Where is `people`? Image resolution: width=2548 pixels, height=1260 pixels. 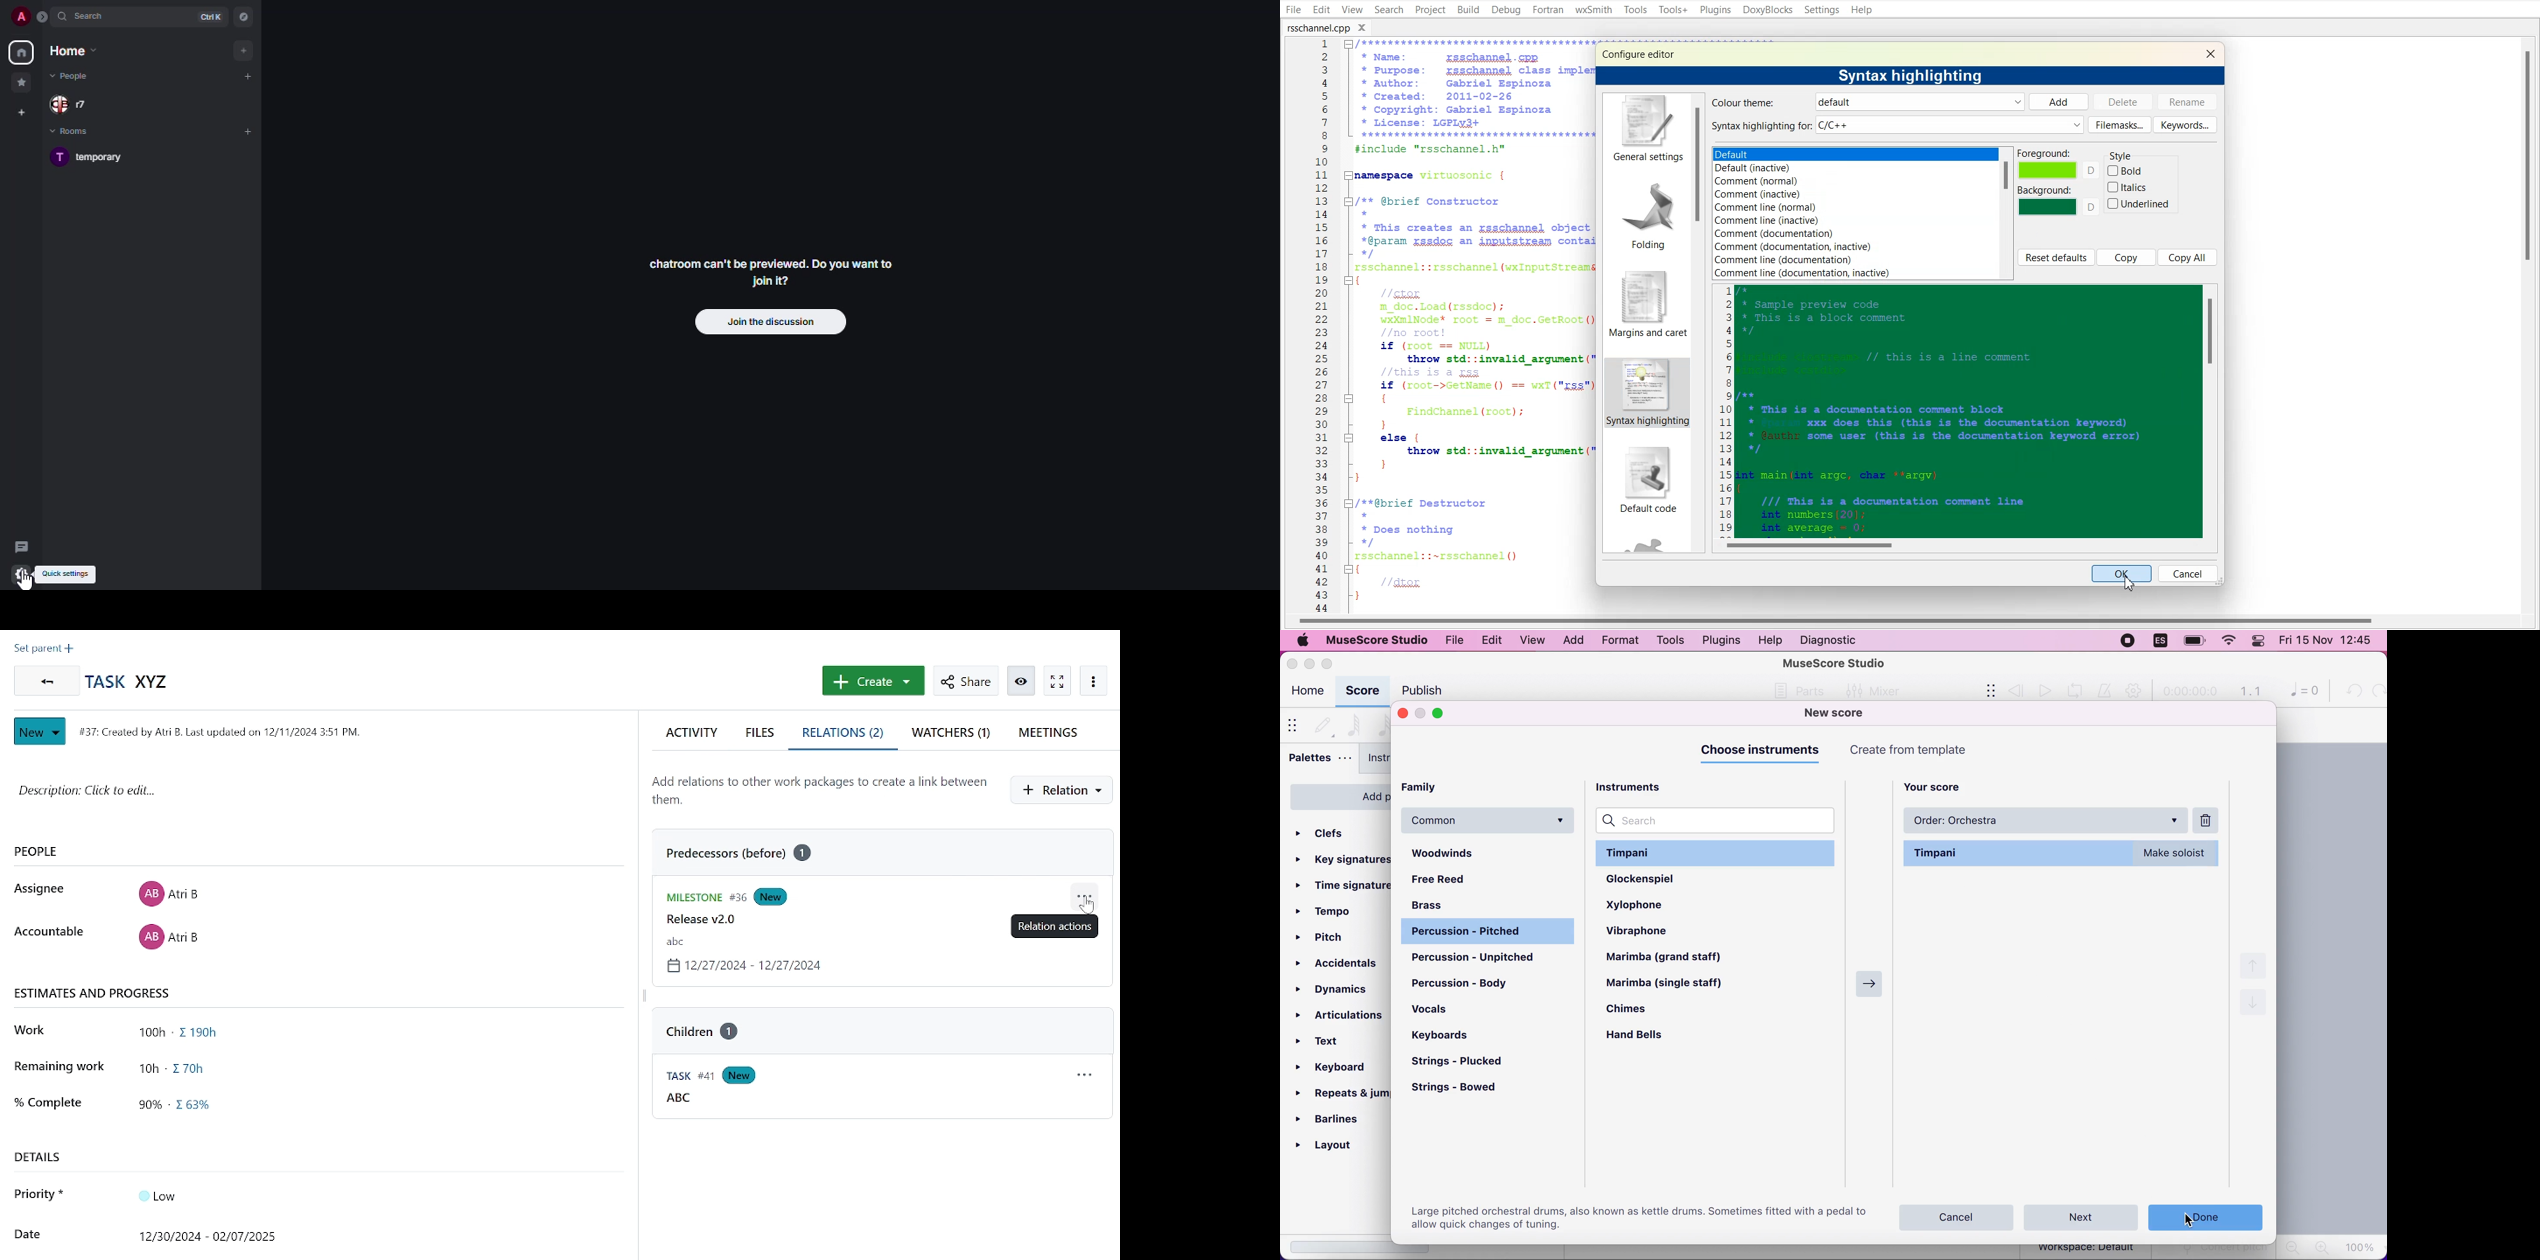 people is located at coordinates (65, 852).